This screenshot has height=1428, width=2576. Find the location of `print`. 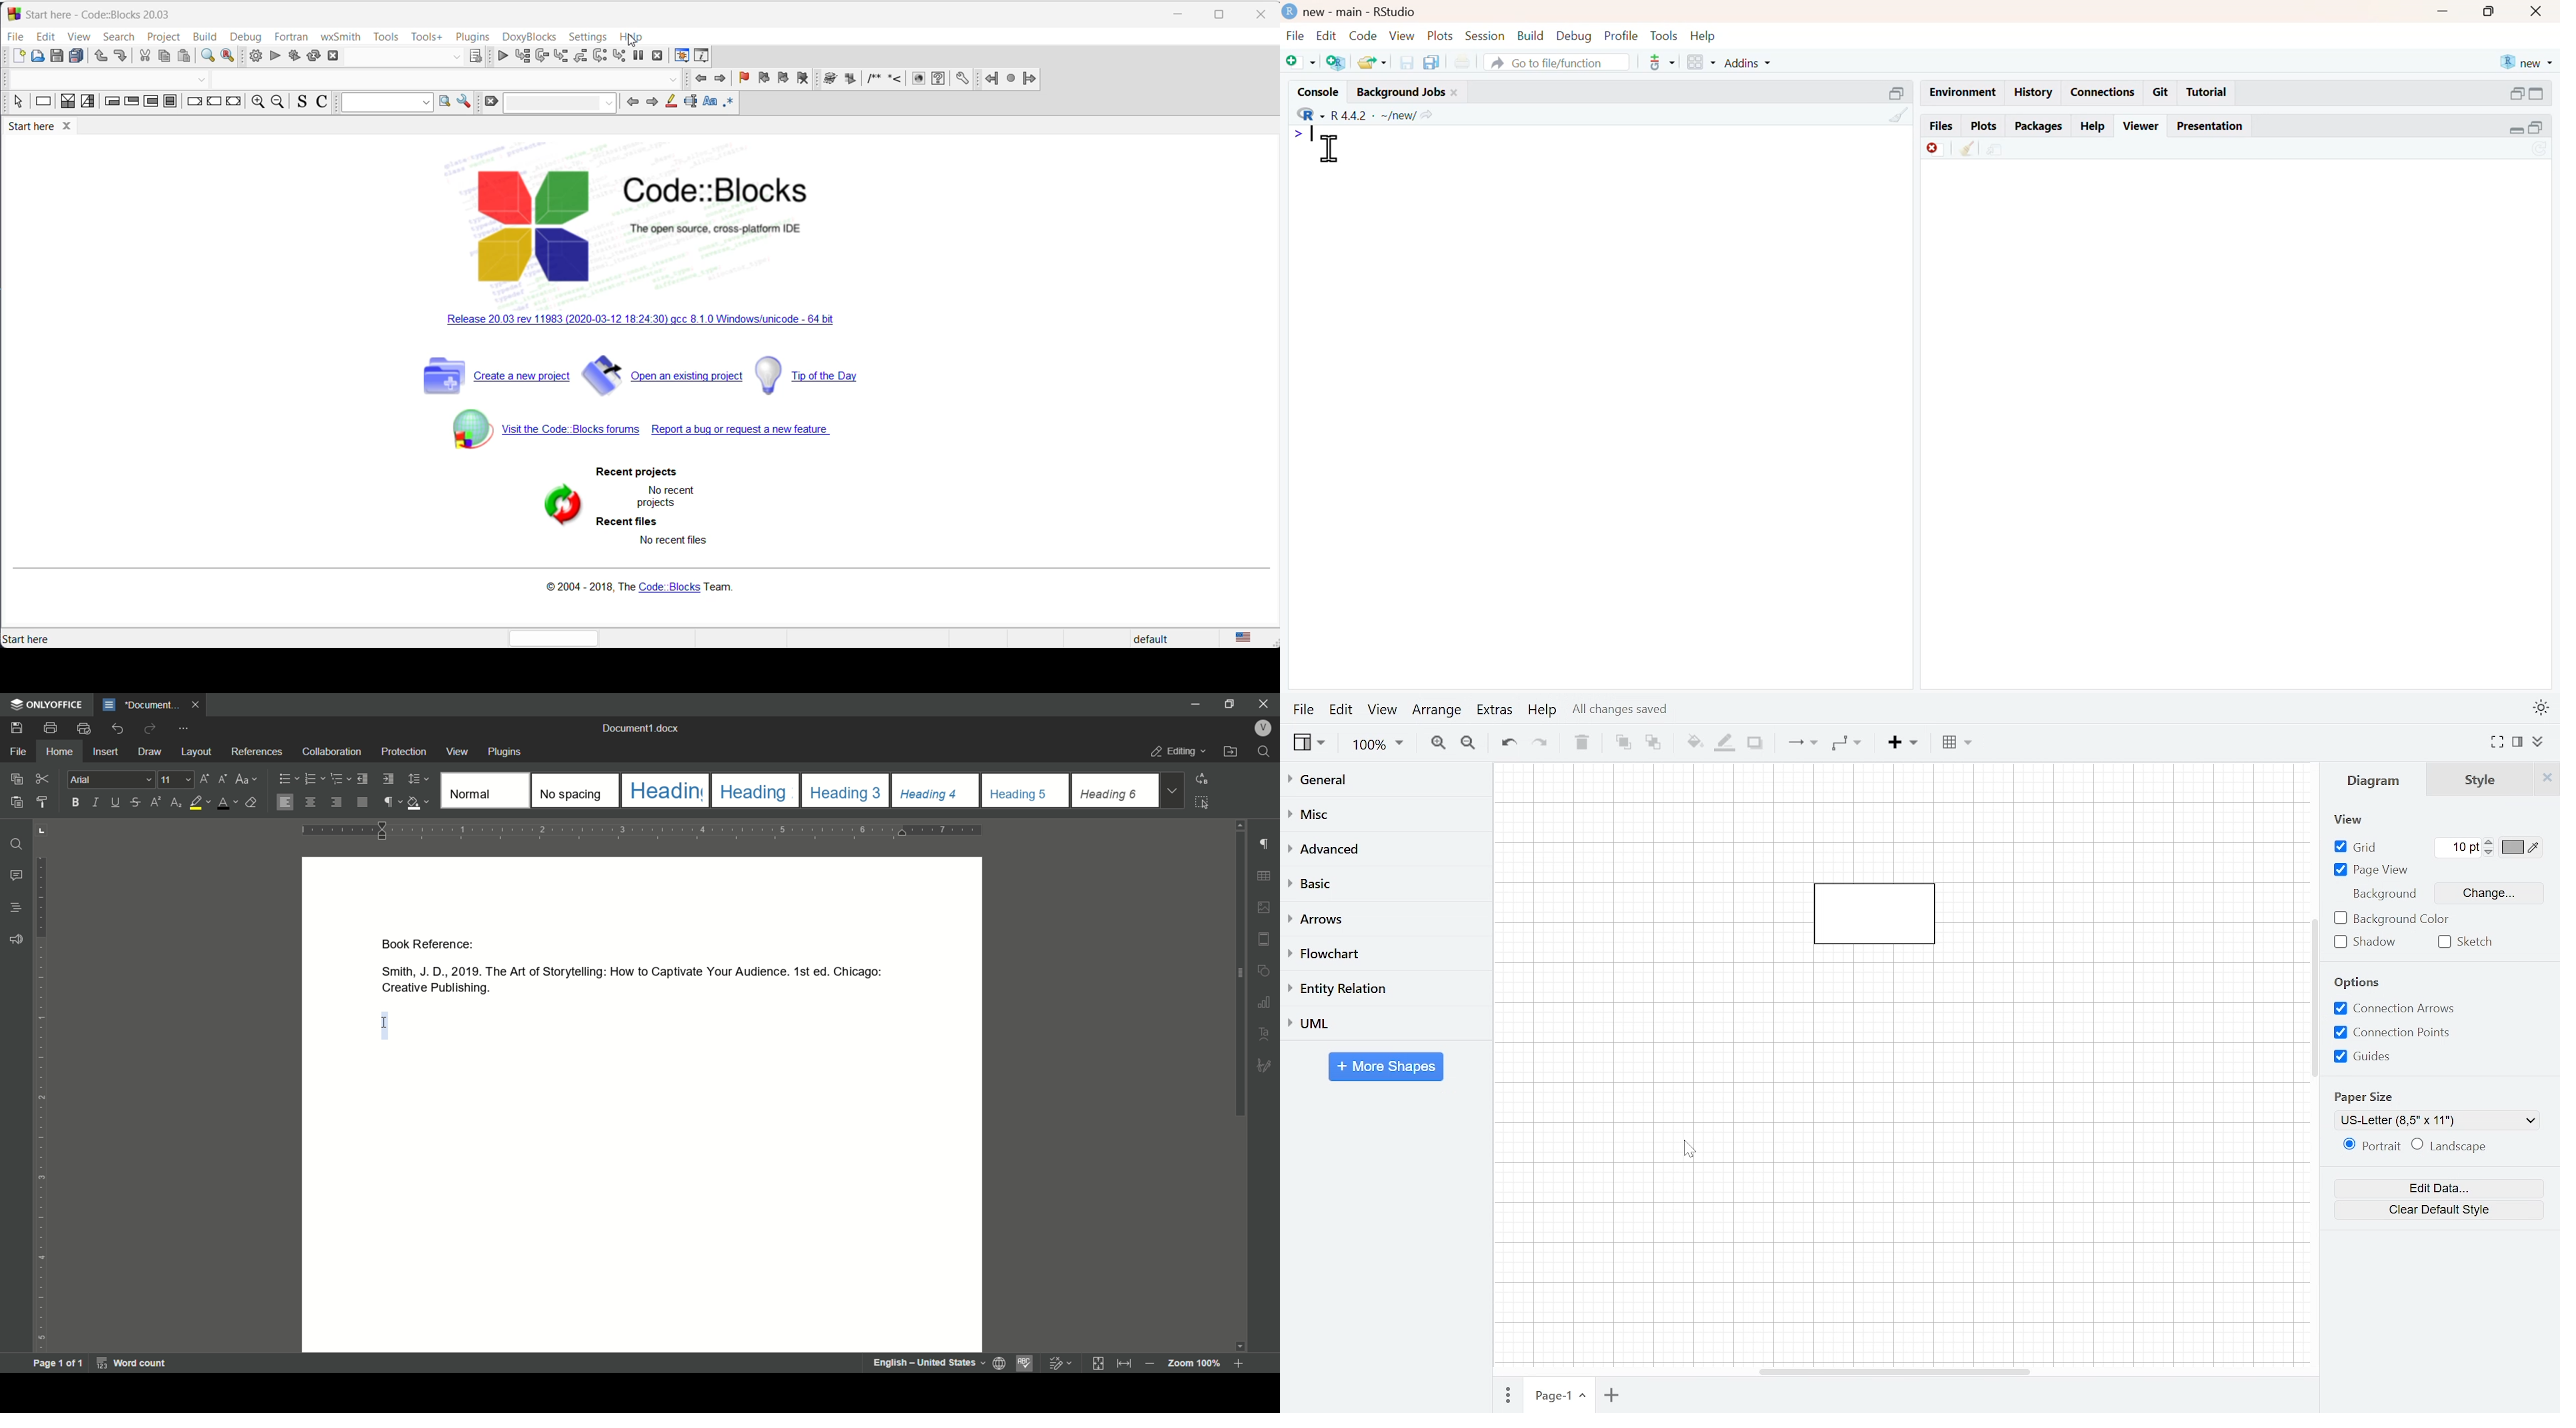

print is located at coordinates (50, 729).